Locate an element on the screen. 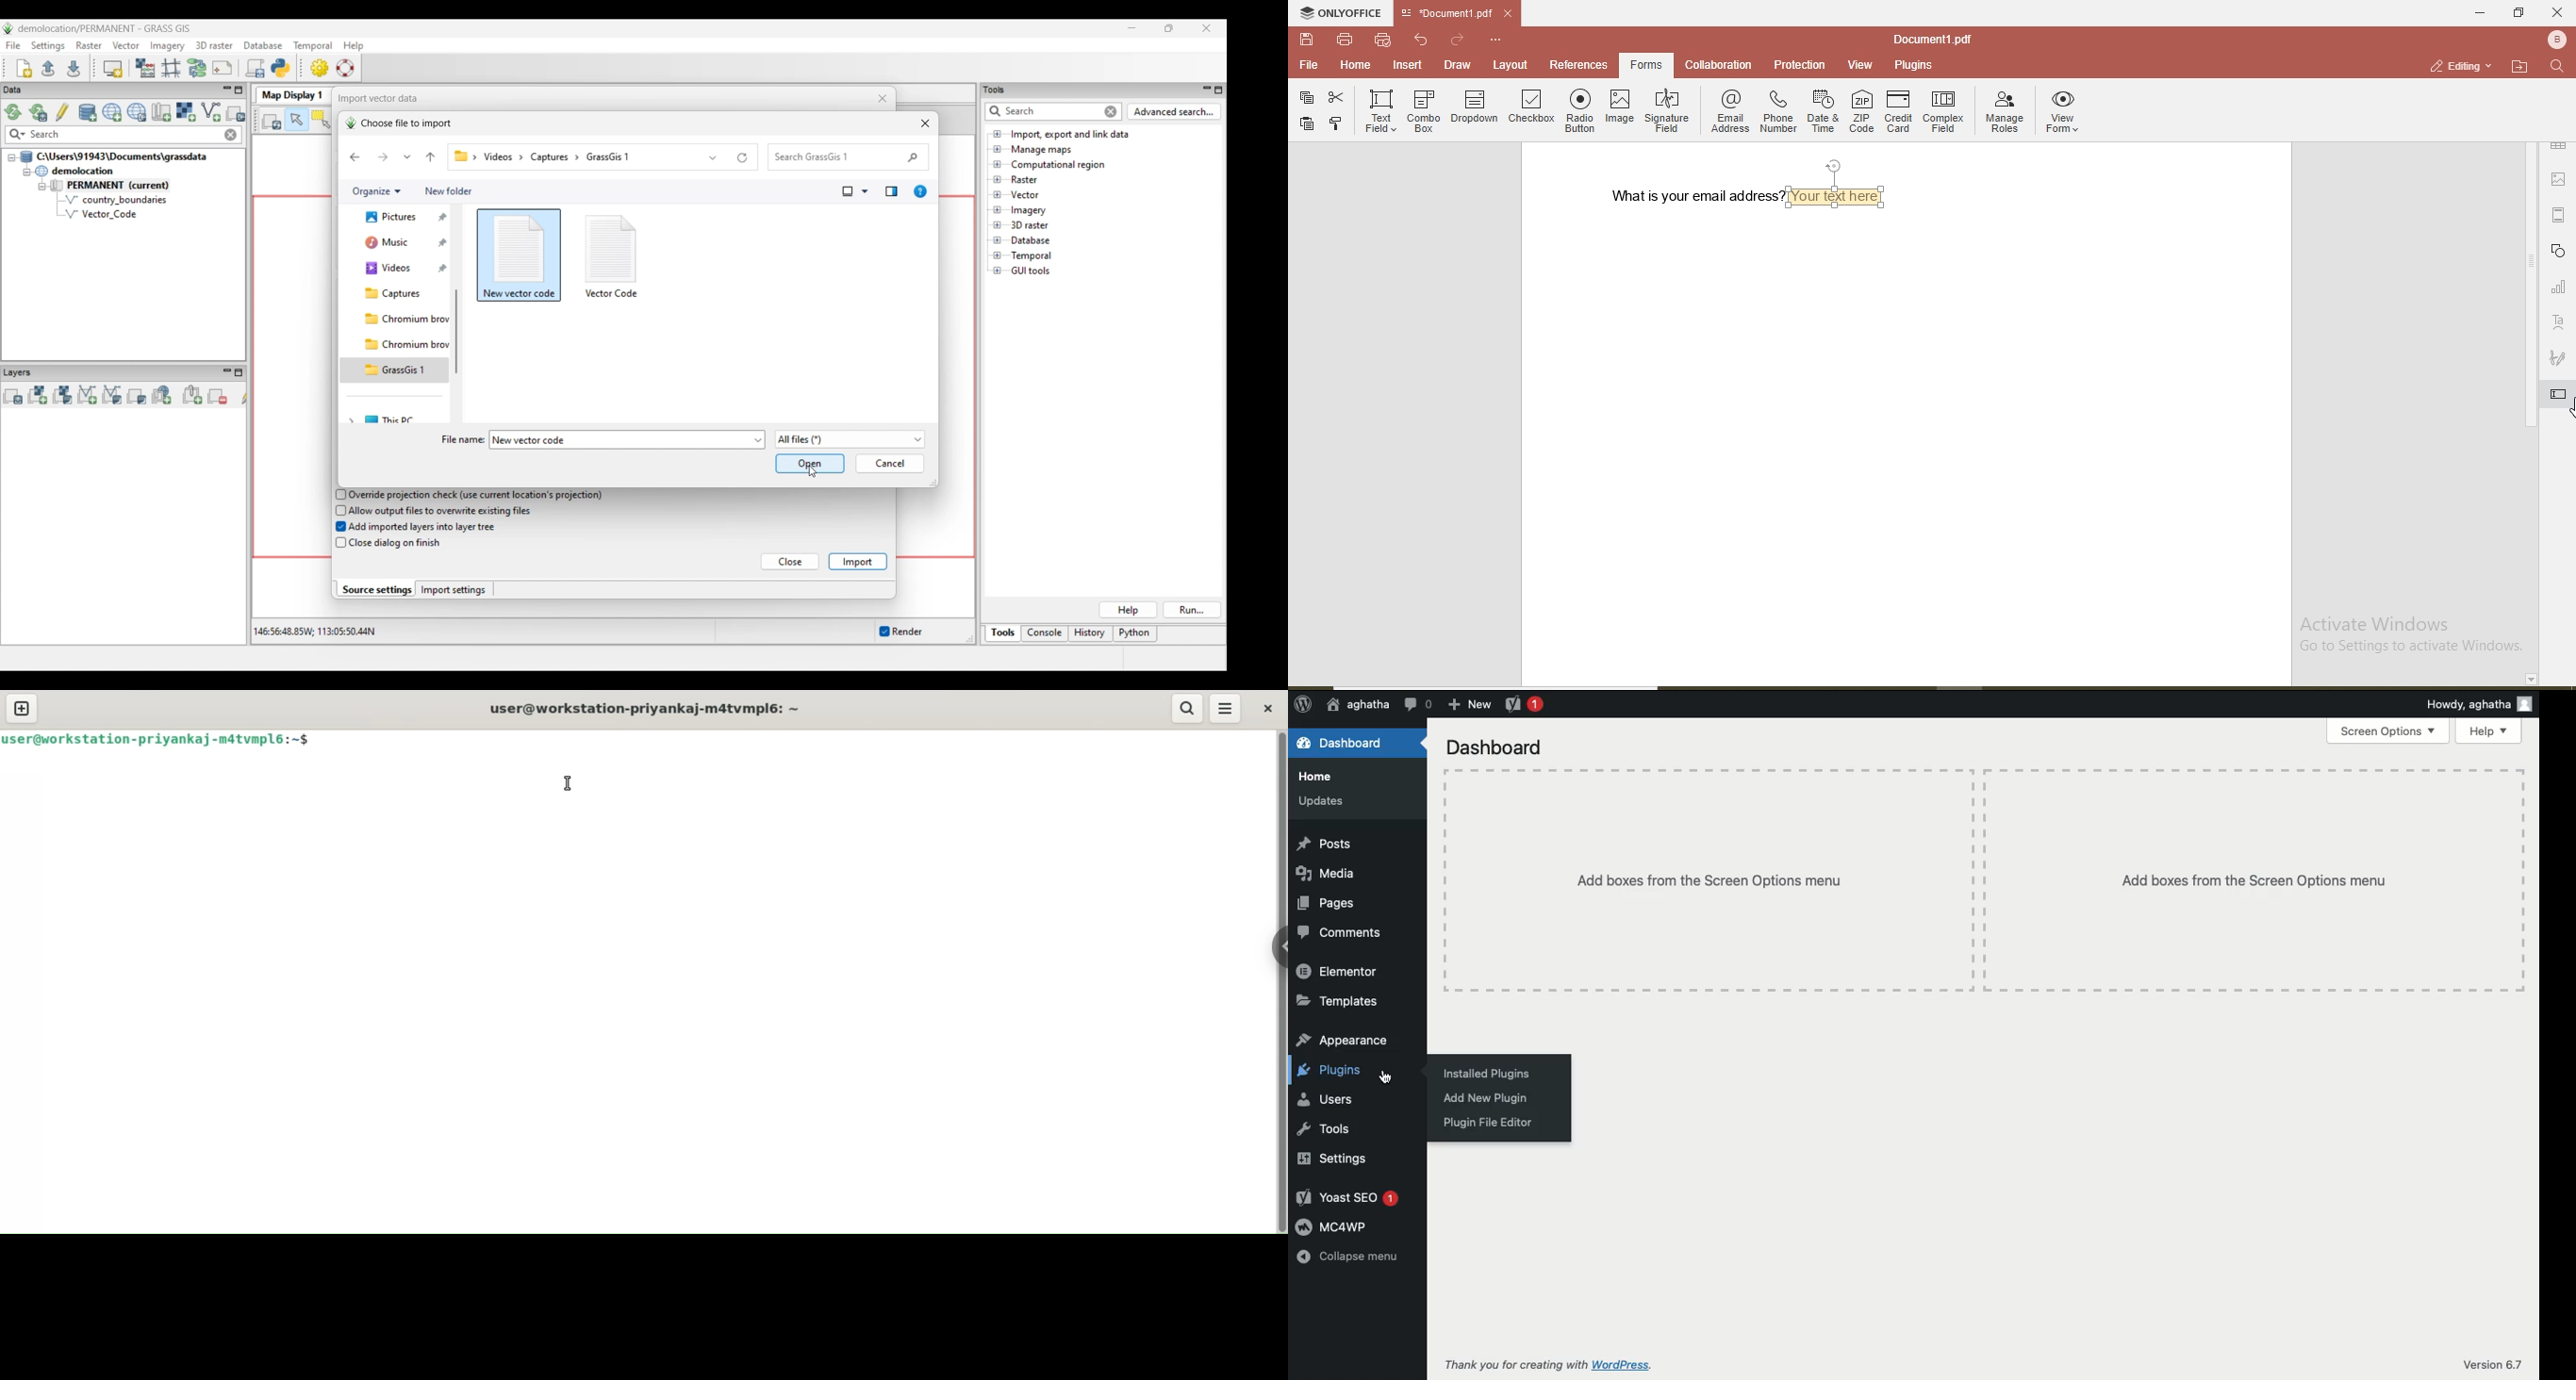  Collapse menu is located at coordinates (1351, 1257).